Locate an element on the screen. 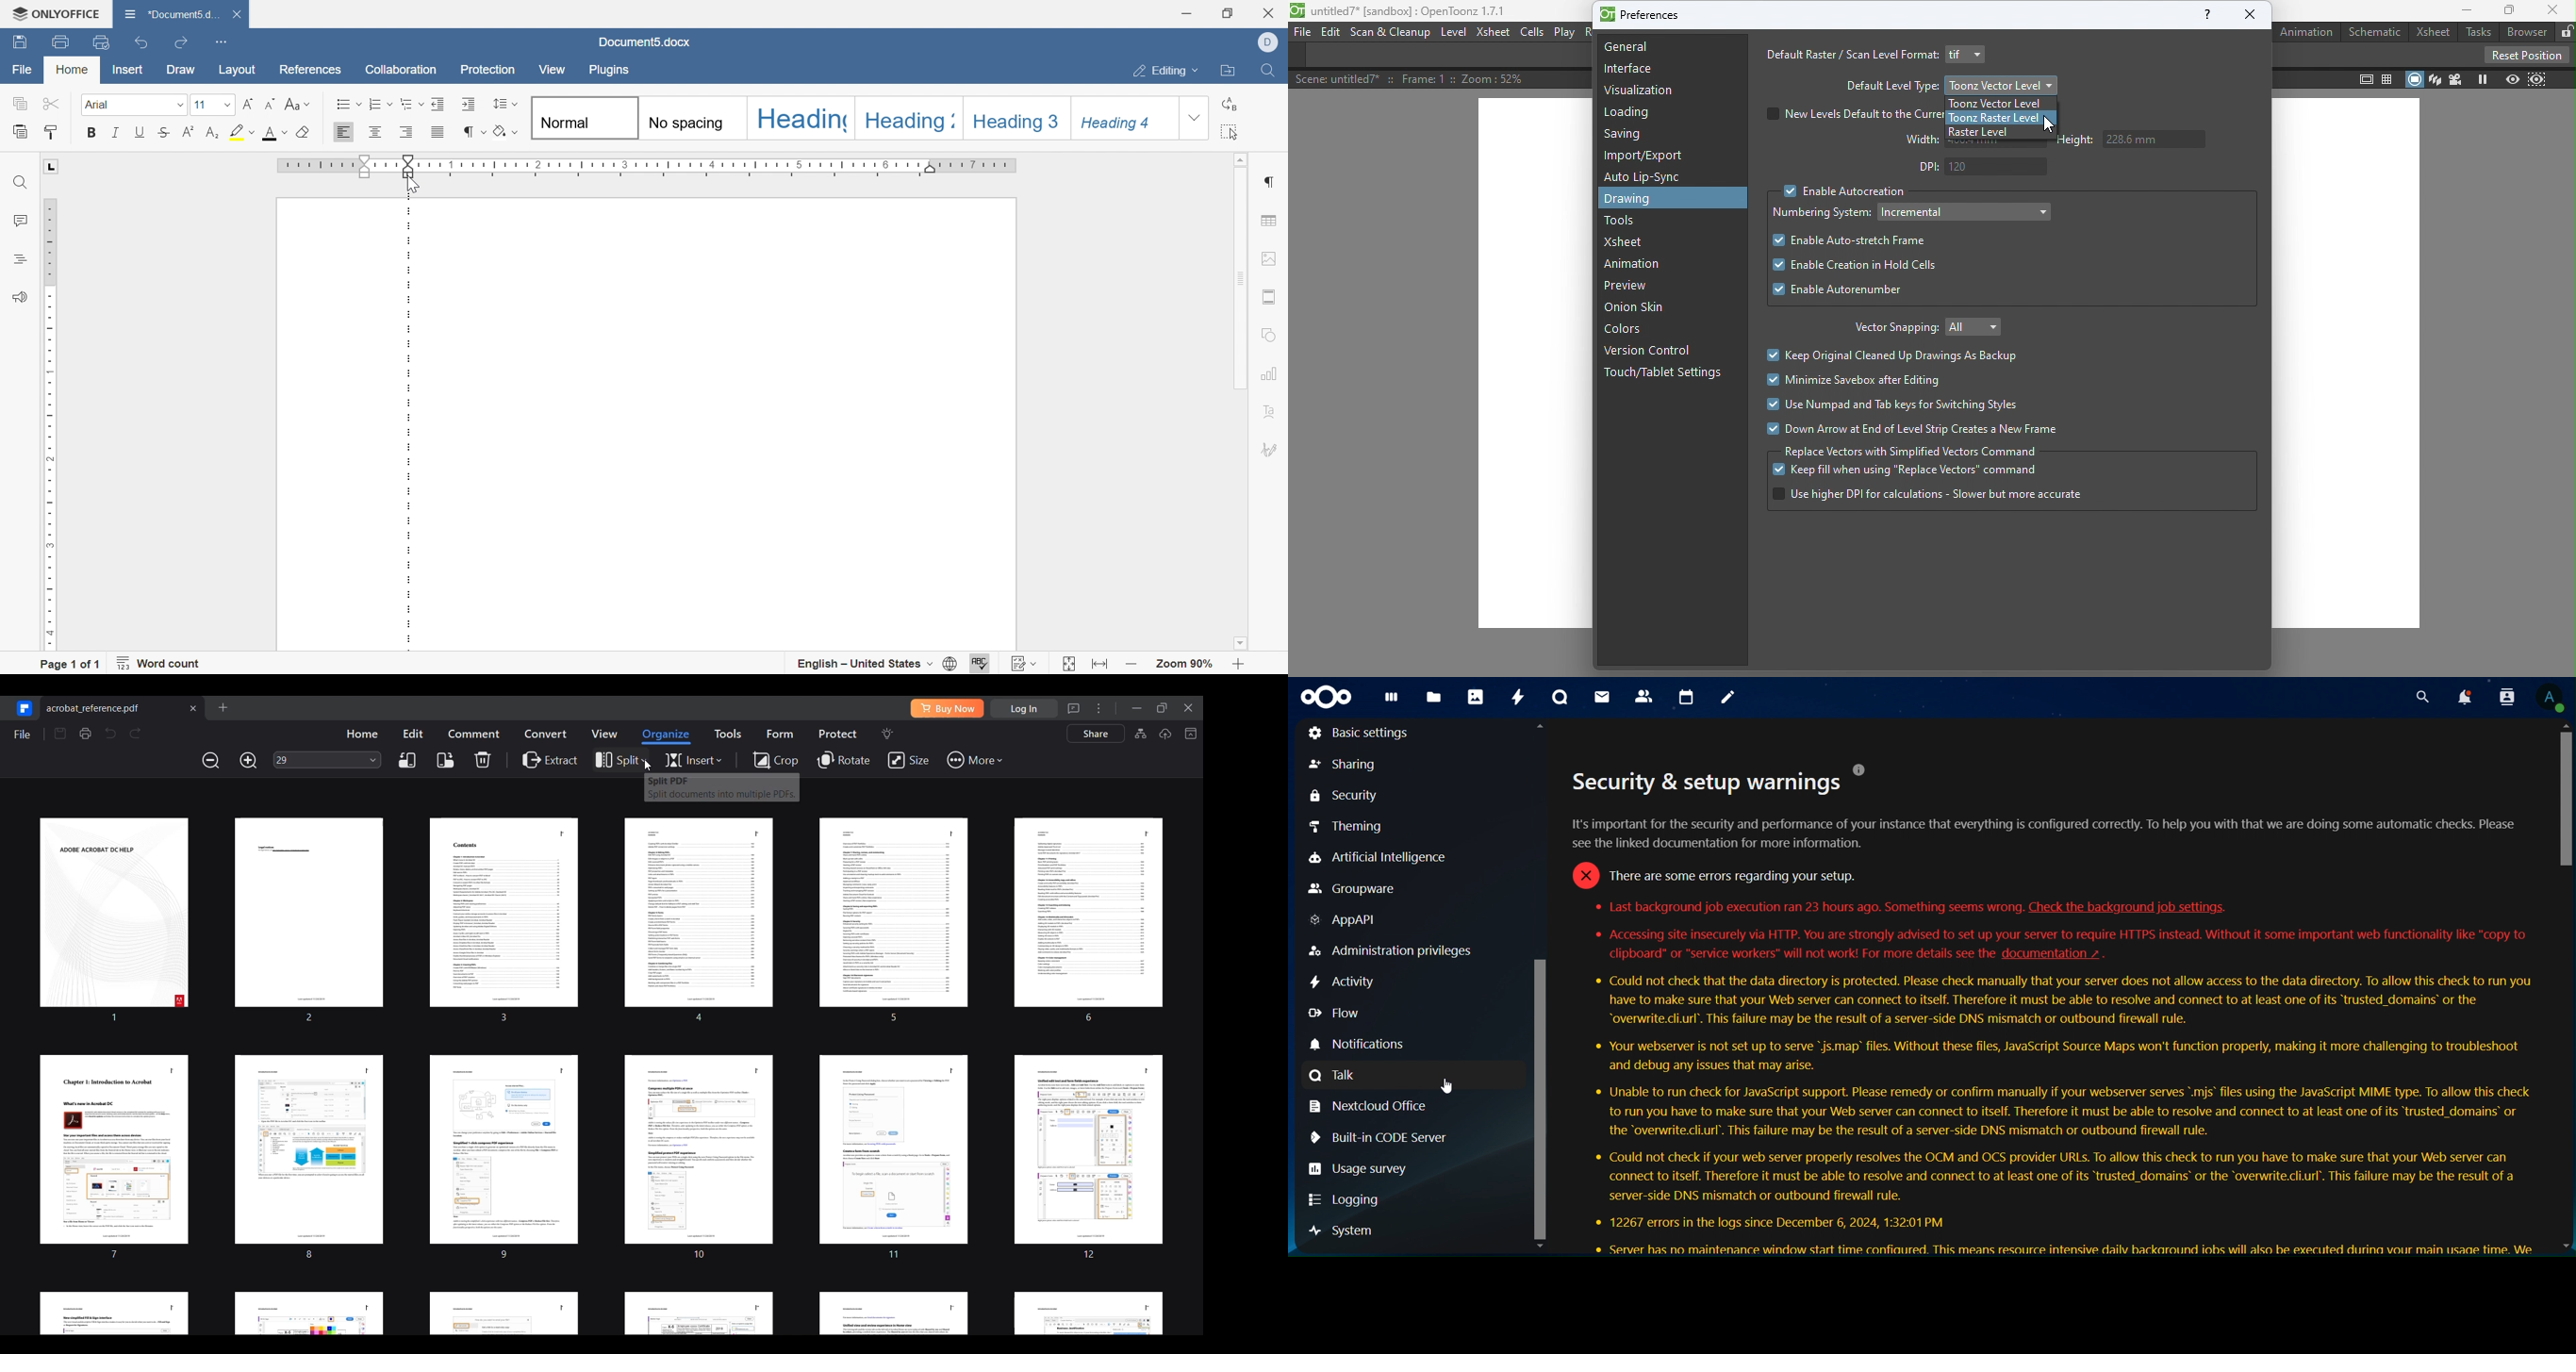 Image resolution: width=2576 pixels, height=1372 pixels. paste is located at coordinates (22, 131).